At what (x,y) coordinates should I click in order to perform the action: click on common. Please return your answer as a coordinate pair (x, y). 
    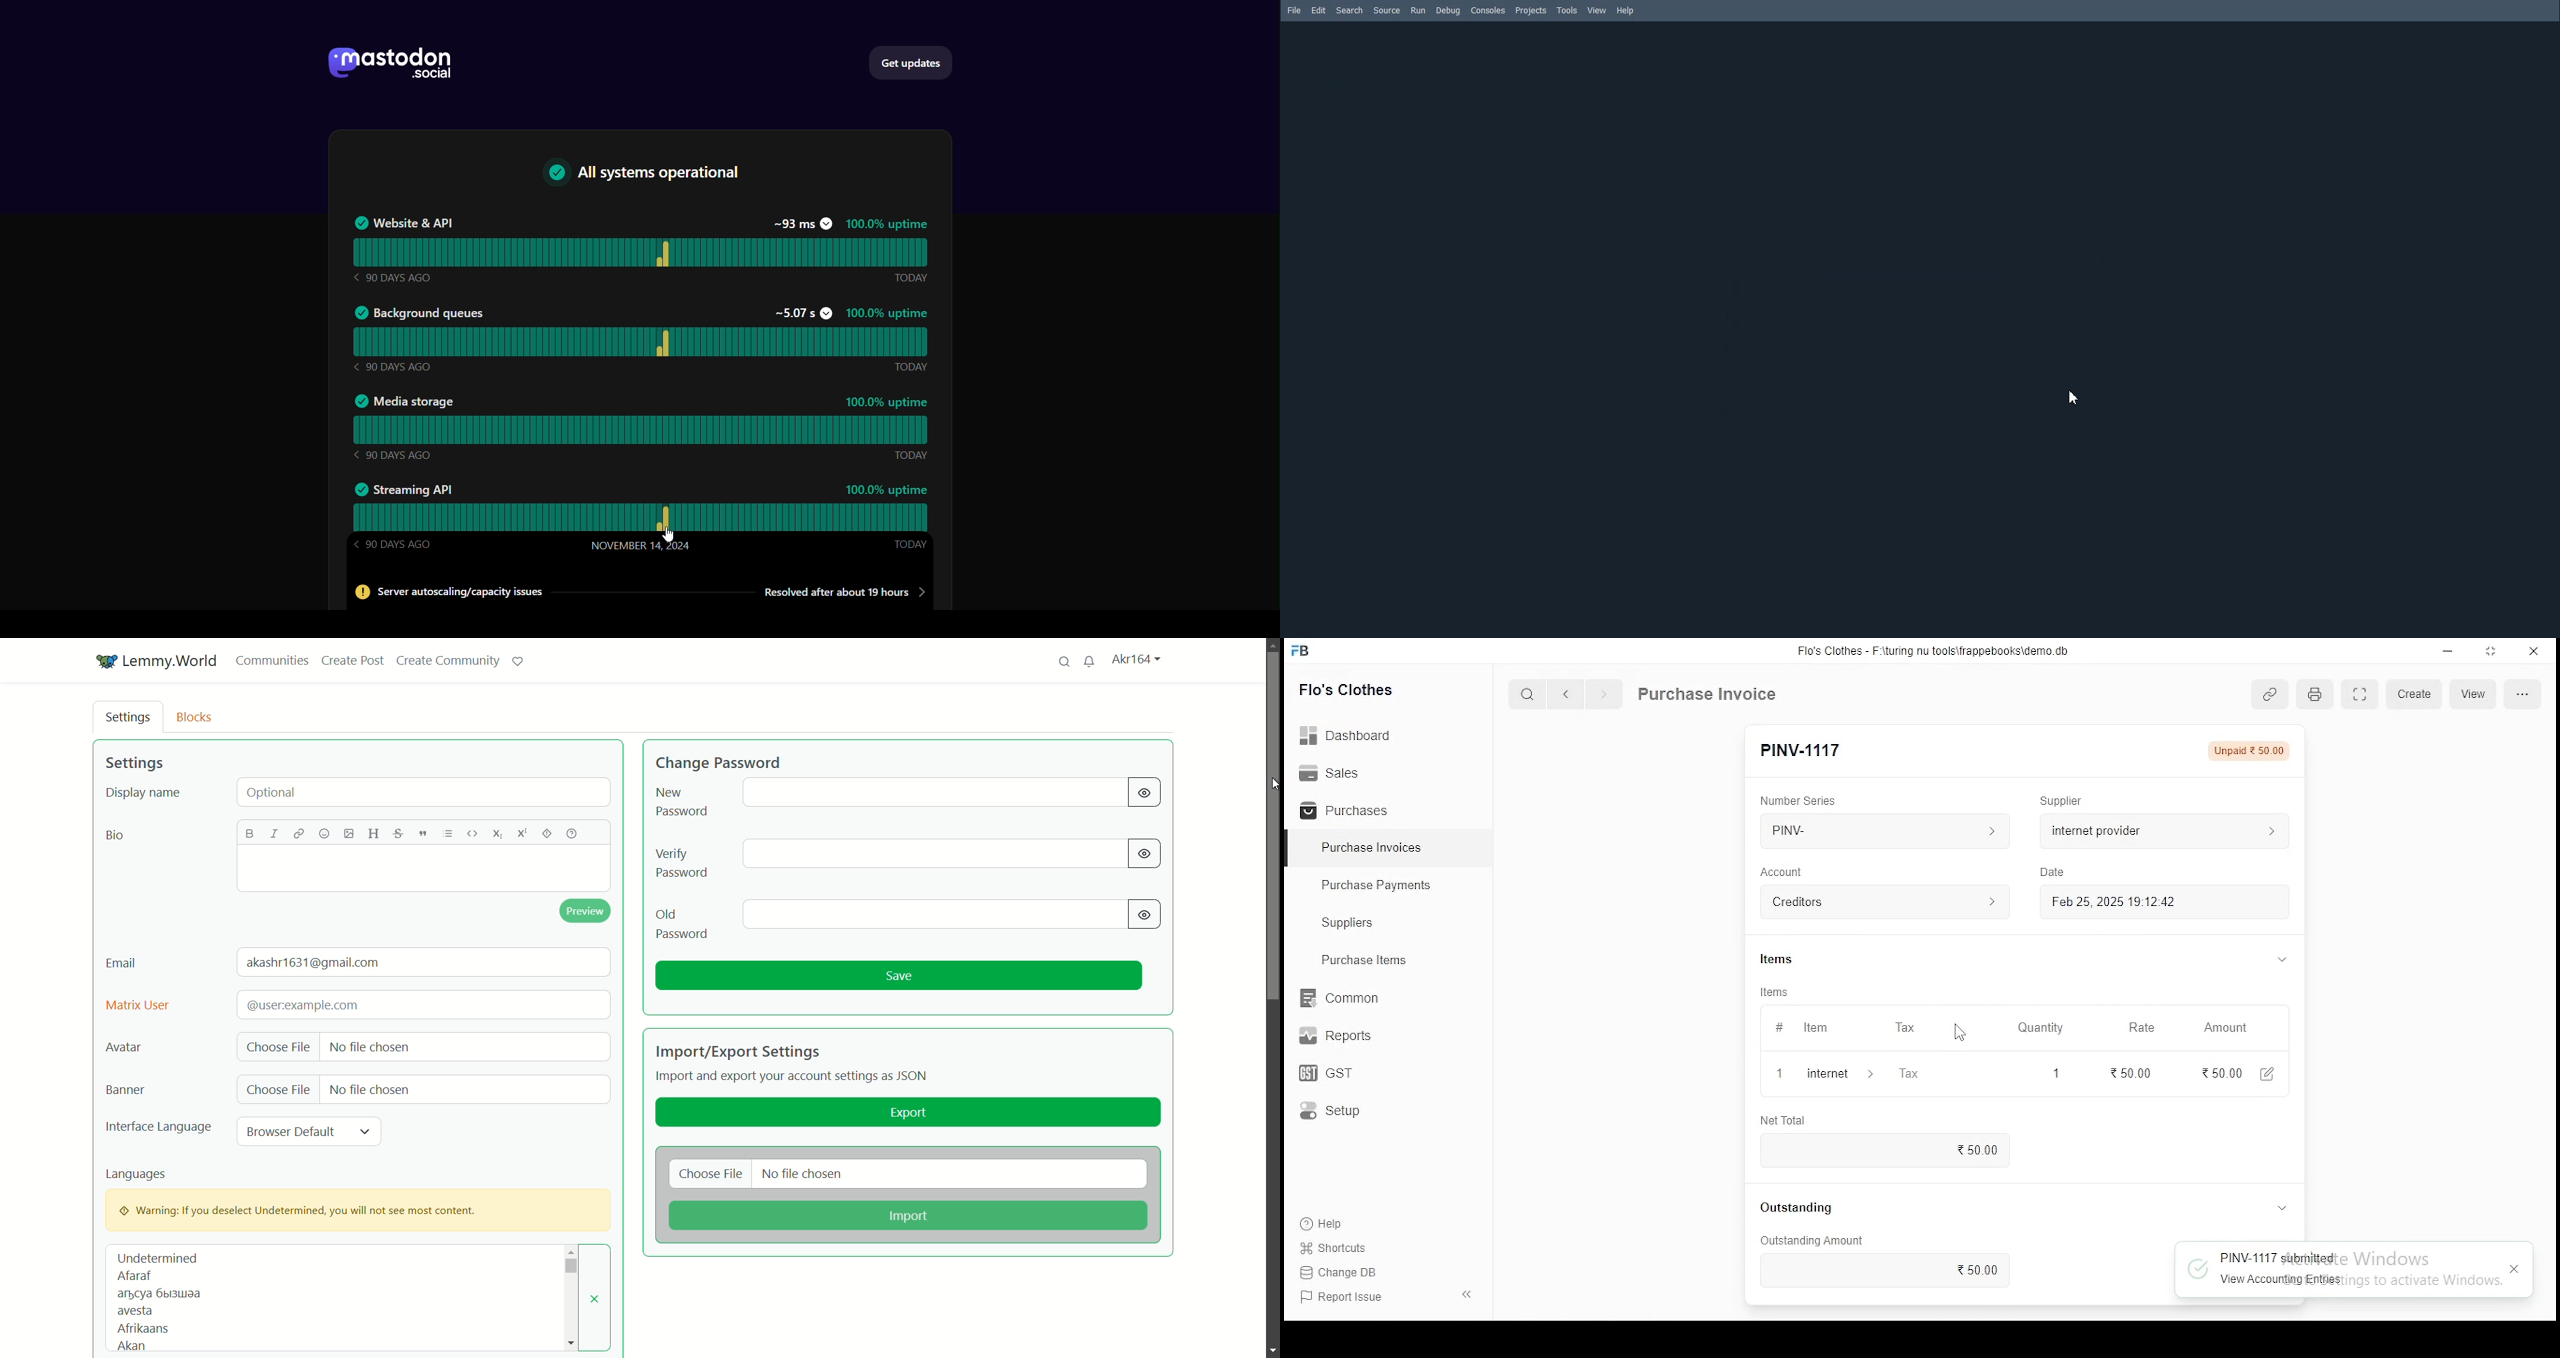
    Looking at the image, I should click on (1345, 998).